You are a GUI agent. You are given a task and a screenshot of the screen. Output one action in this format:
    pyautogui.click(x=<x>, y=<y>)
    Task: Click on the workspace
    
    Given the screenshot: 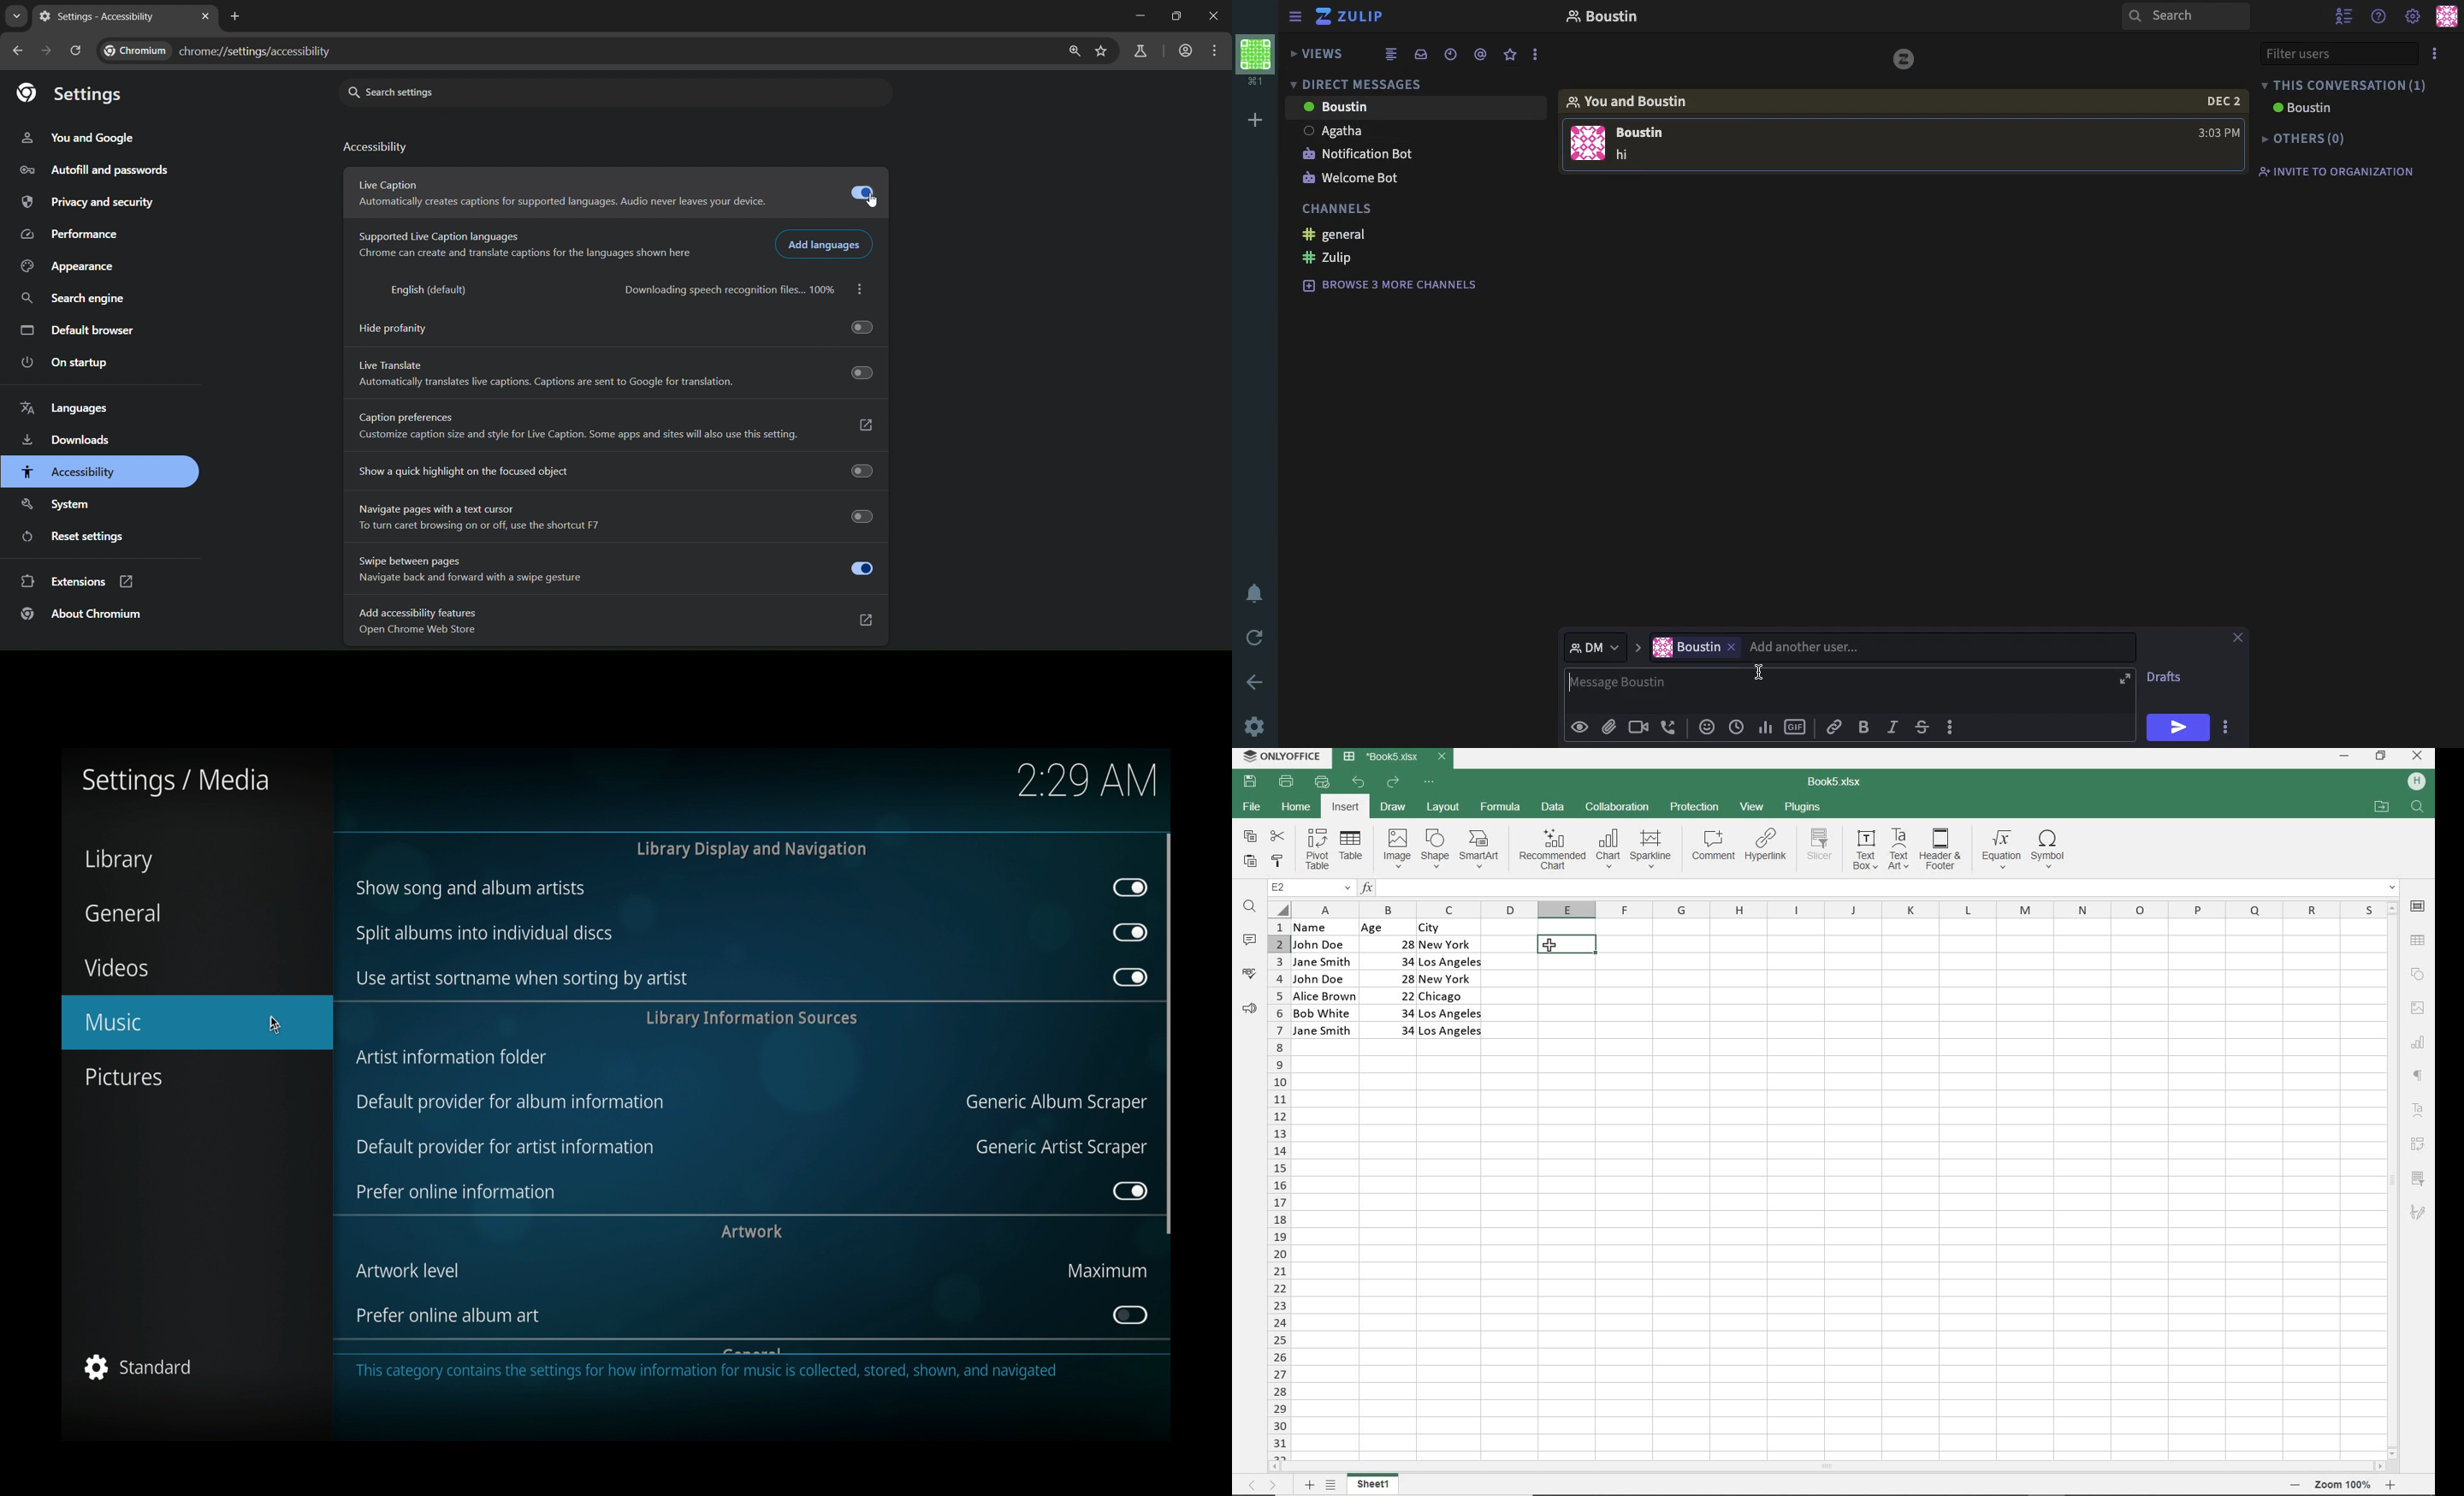 What is the action you would take?
    pyautogui.click(x=1255, y=61)
    